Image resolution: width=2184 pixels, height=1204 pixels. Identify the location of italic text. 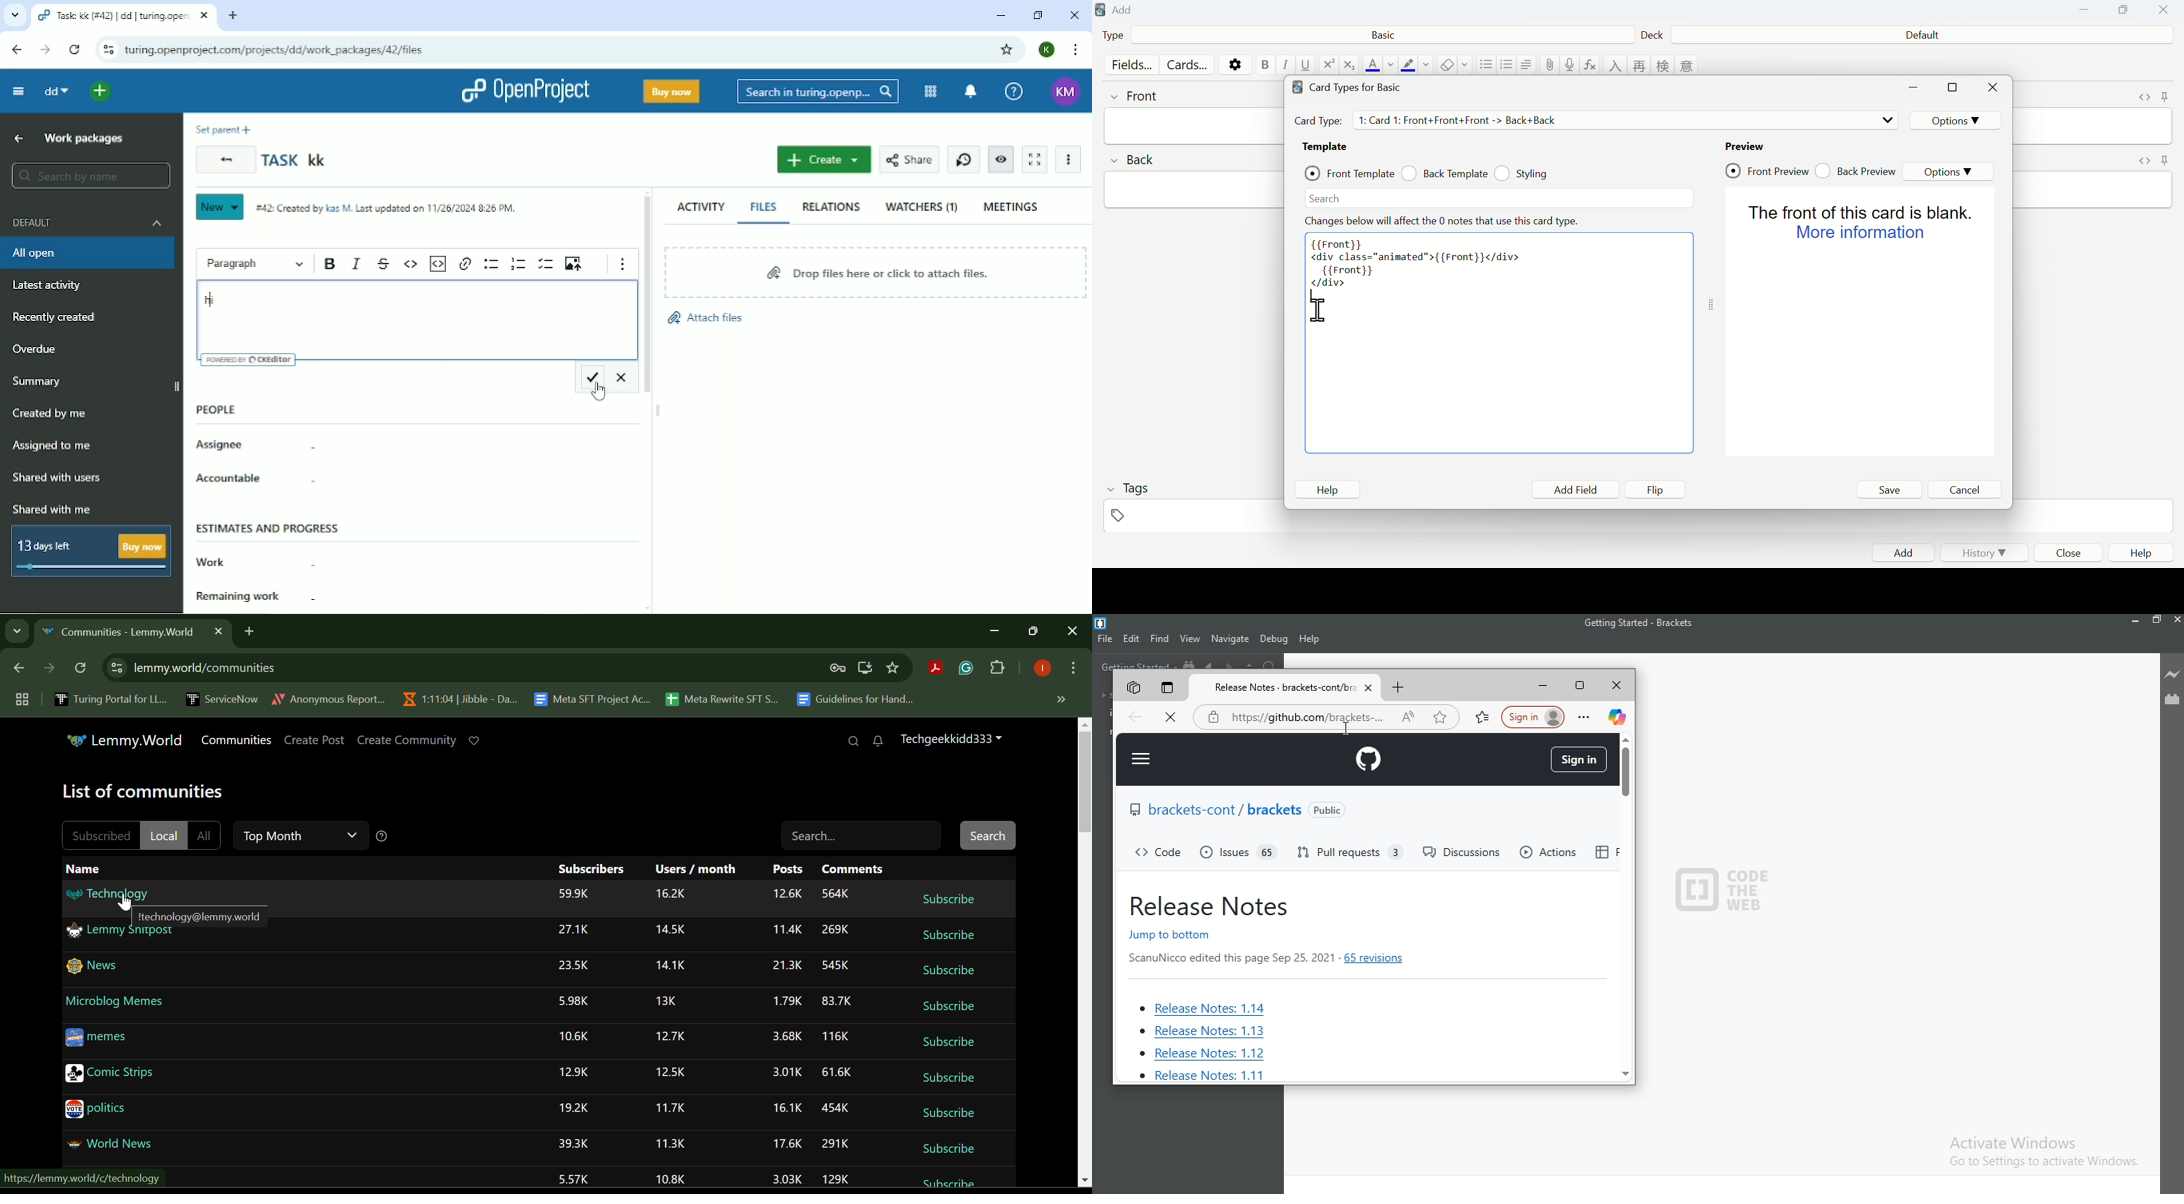
(1285, 65).